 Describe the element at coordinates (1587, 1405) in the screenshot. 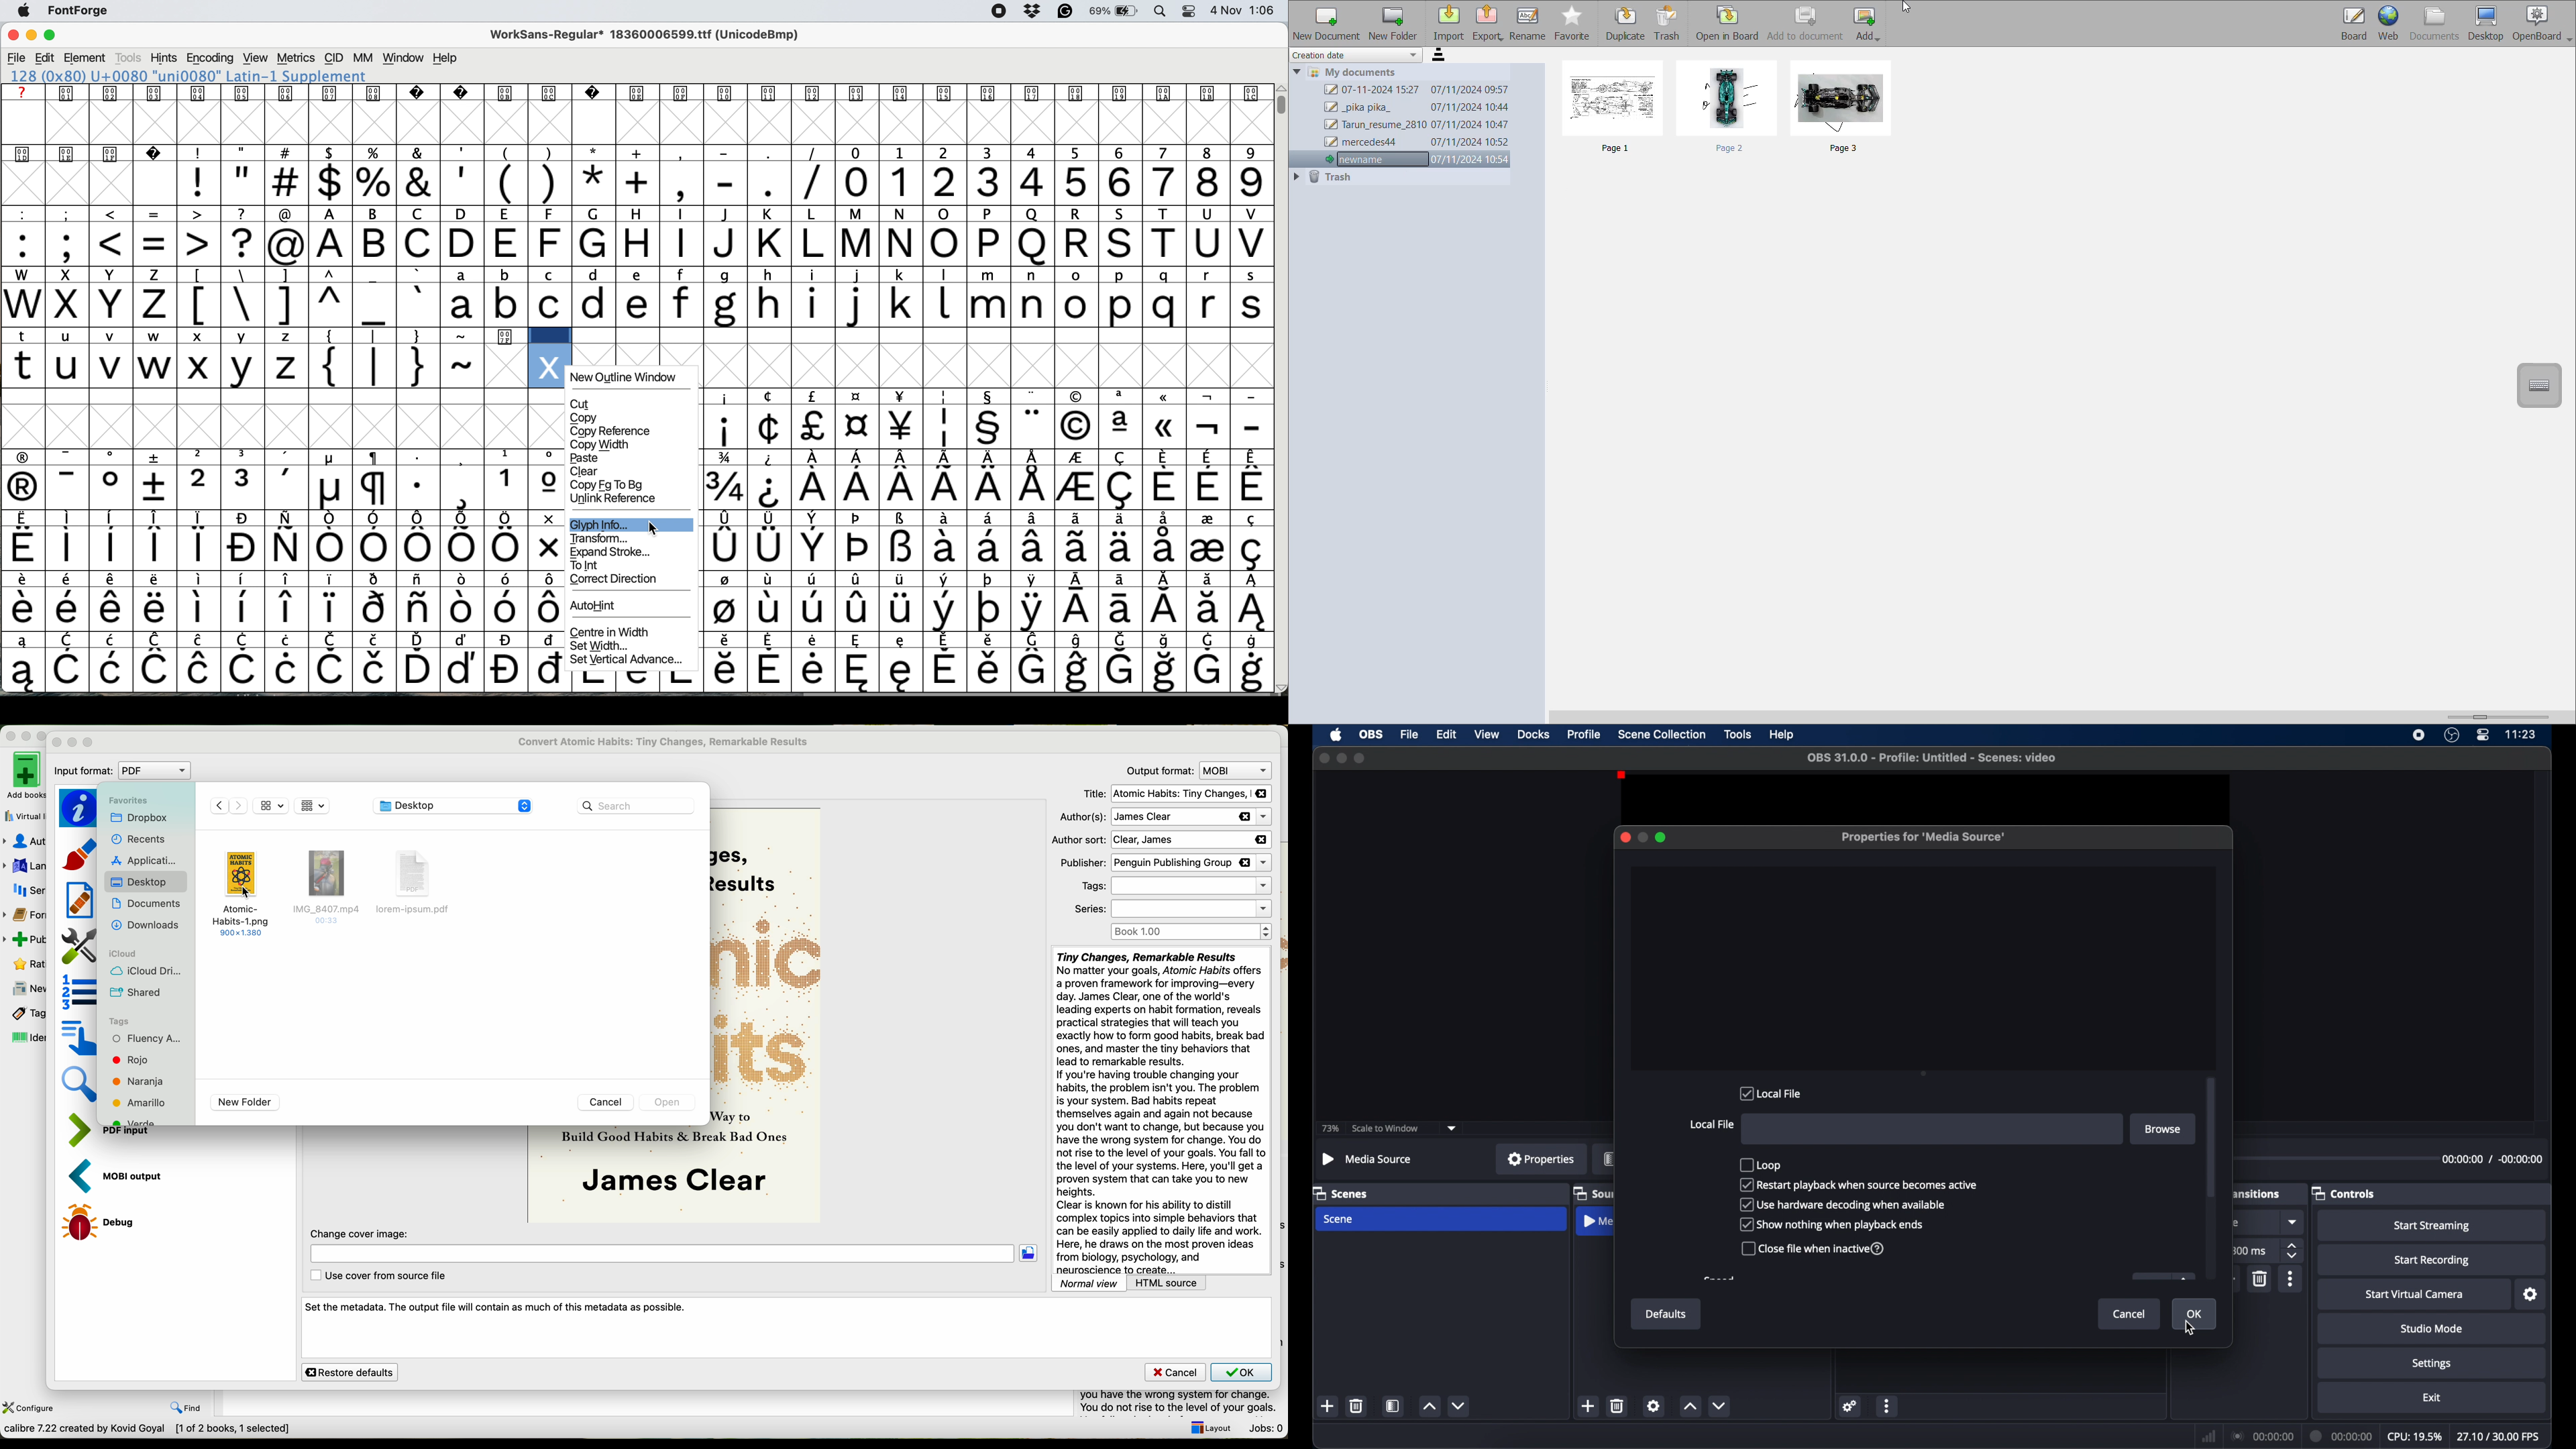

I see `add` at that location.